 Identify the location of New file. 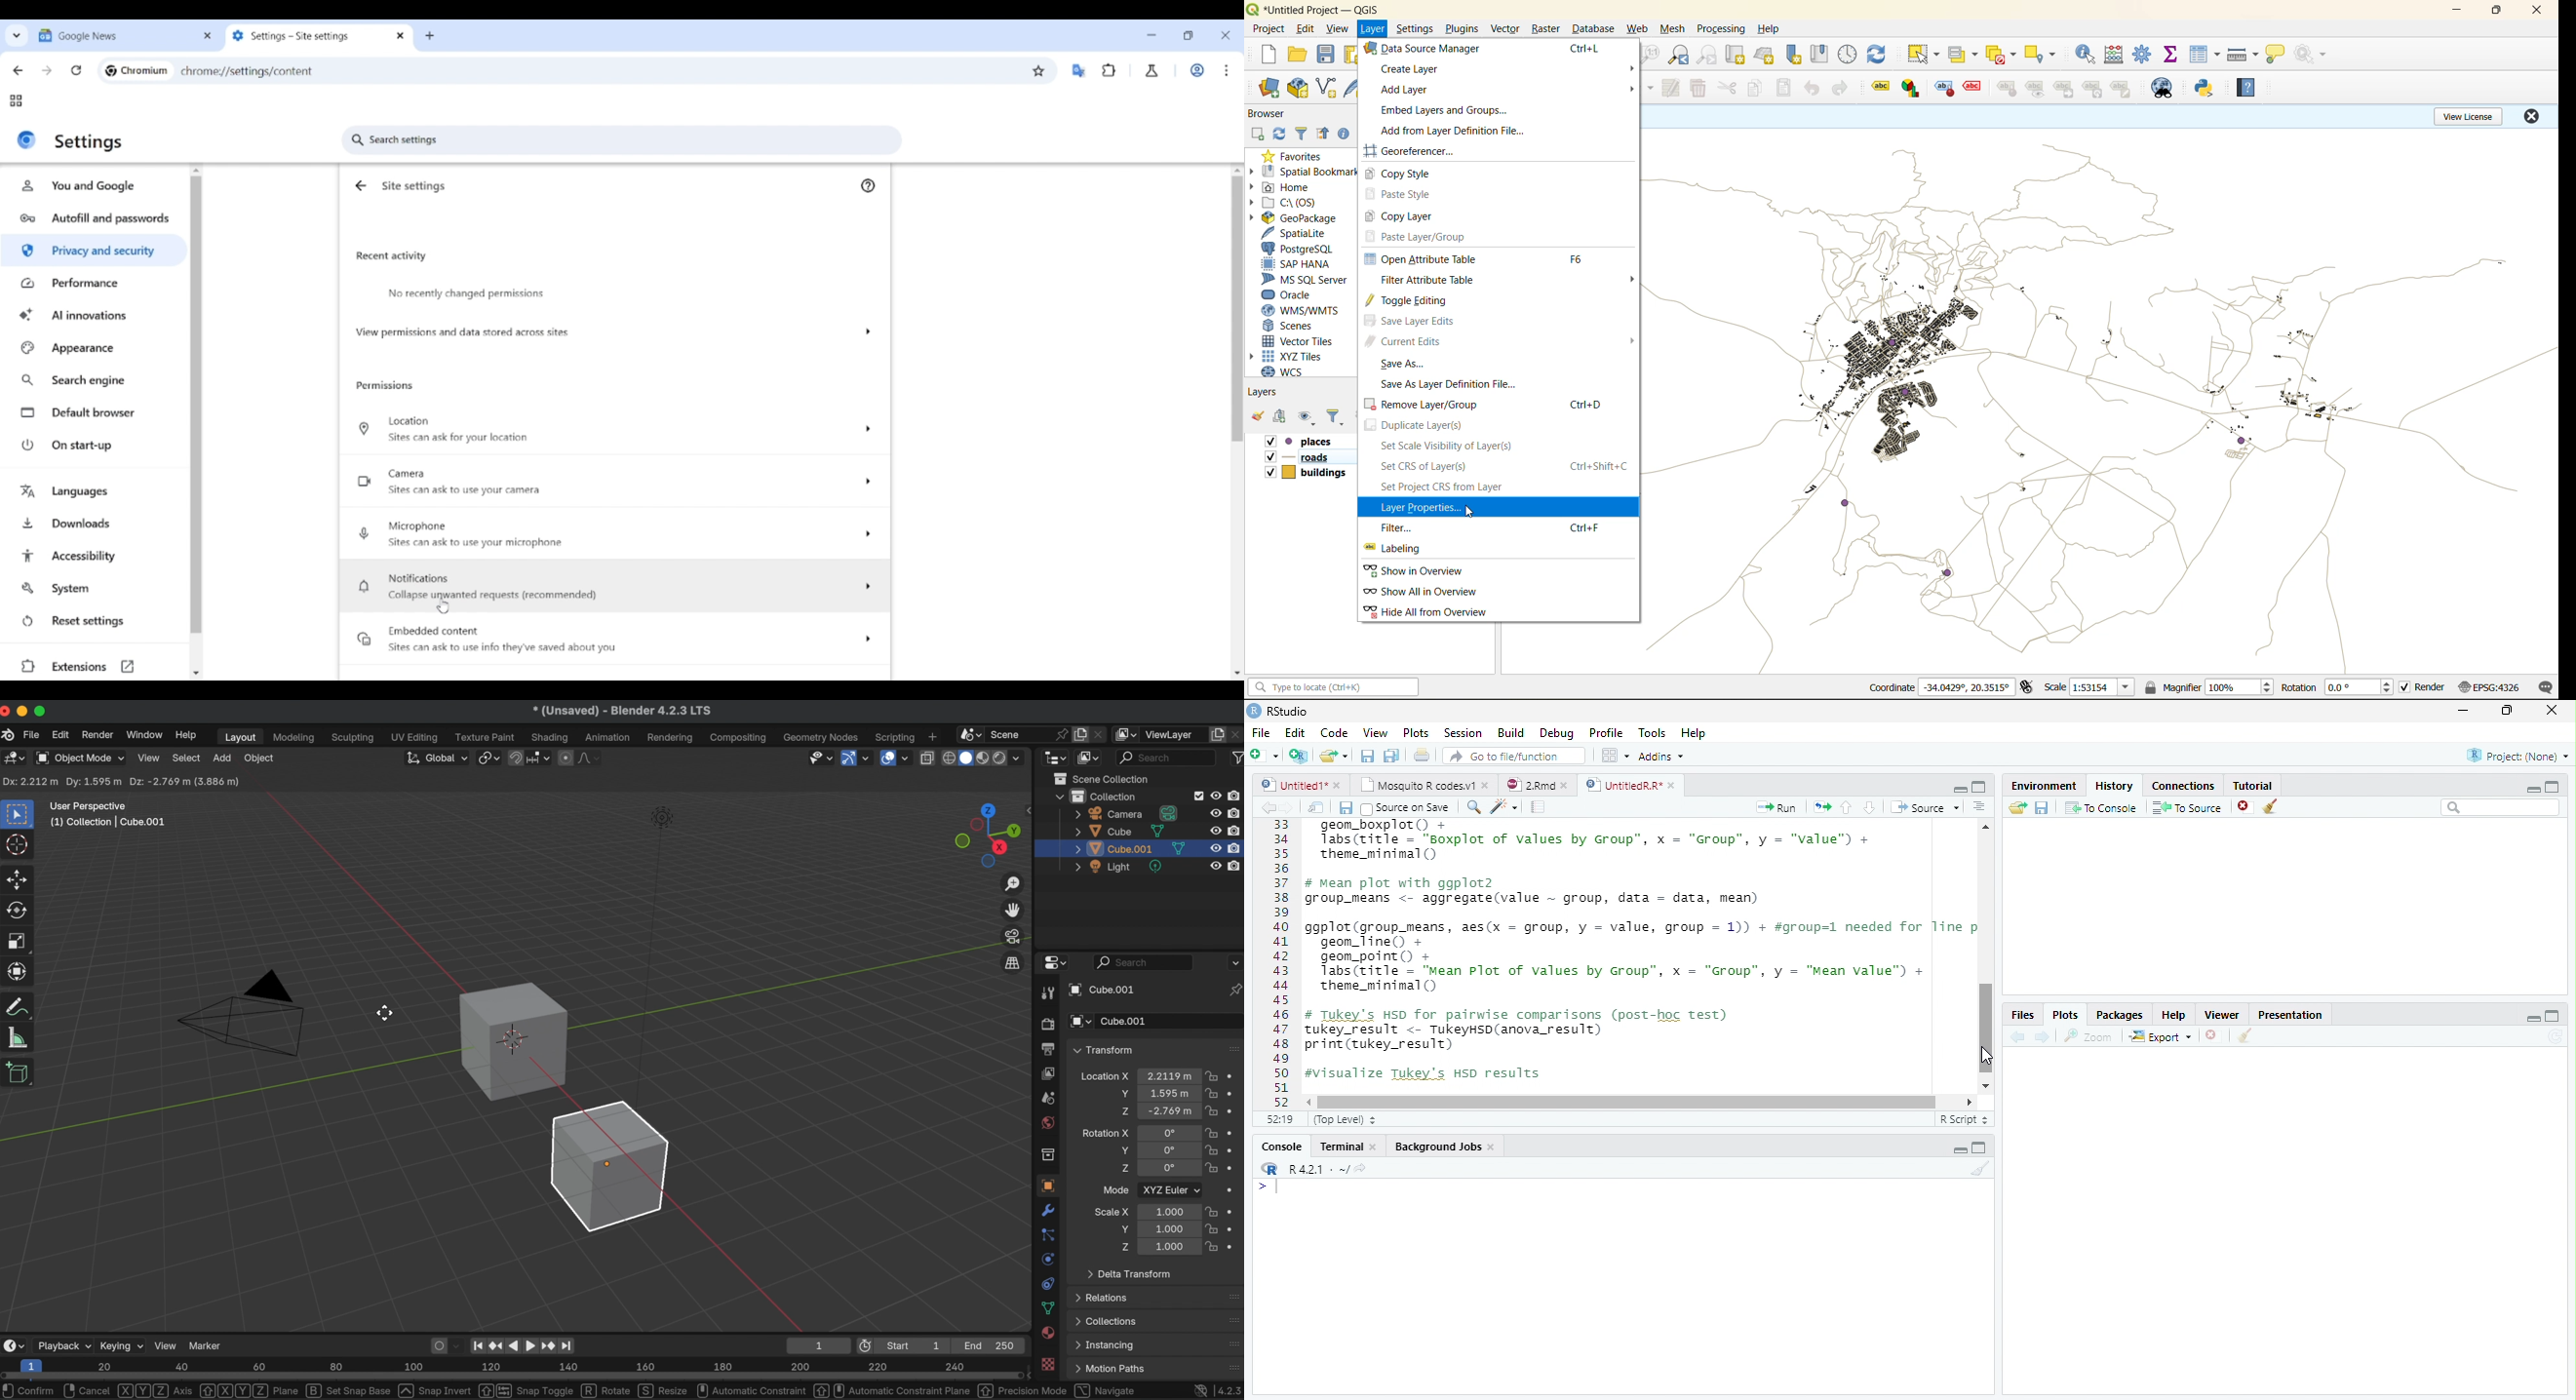
(1263, 755).